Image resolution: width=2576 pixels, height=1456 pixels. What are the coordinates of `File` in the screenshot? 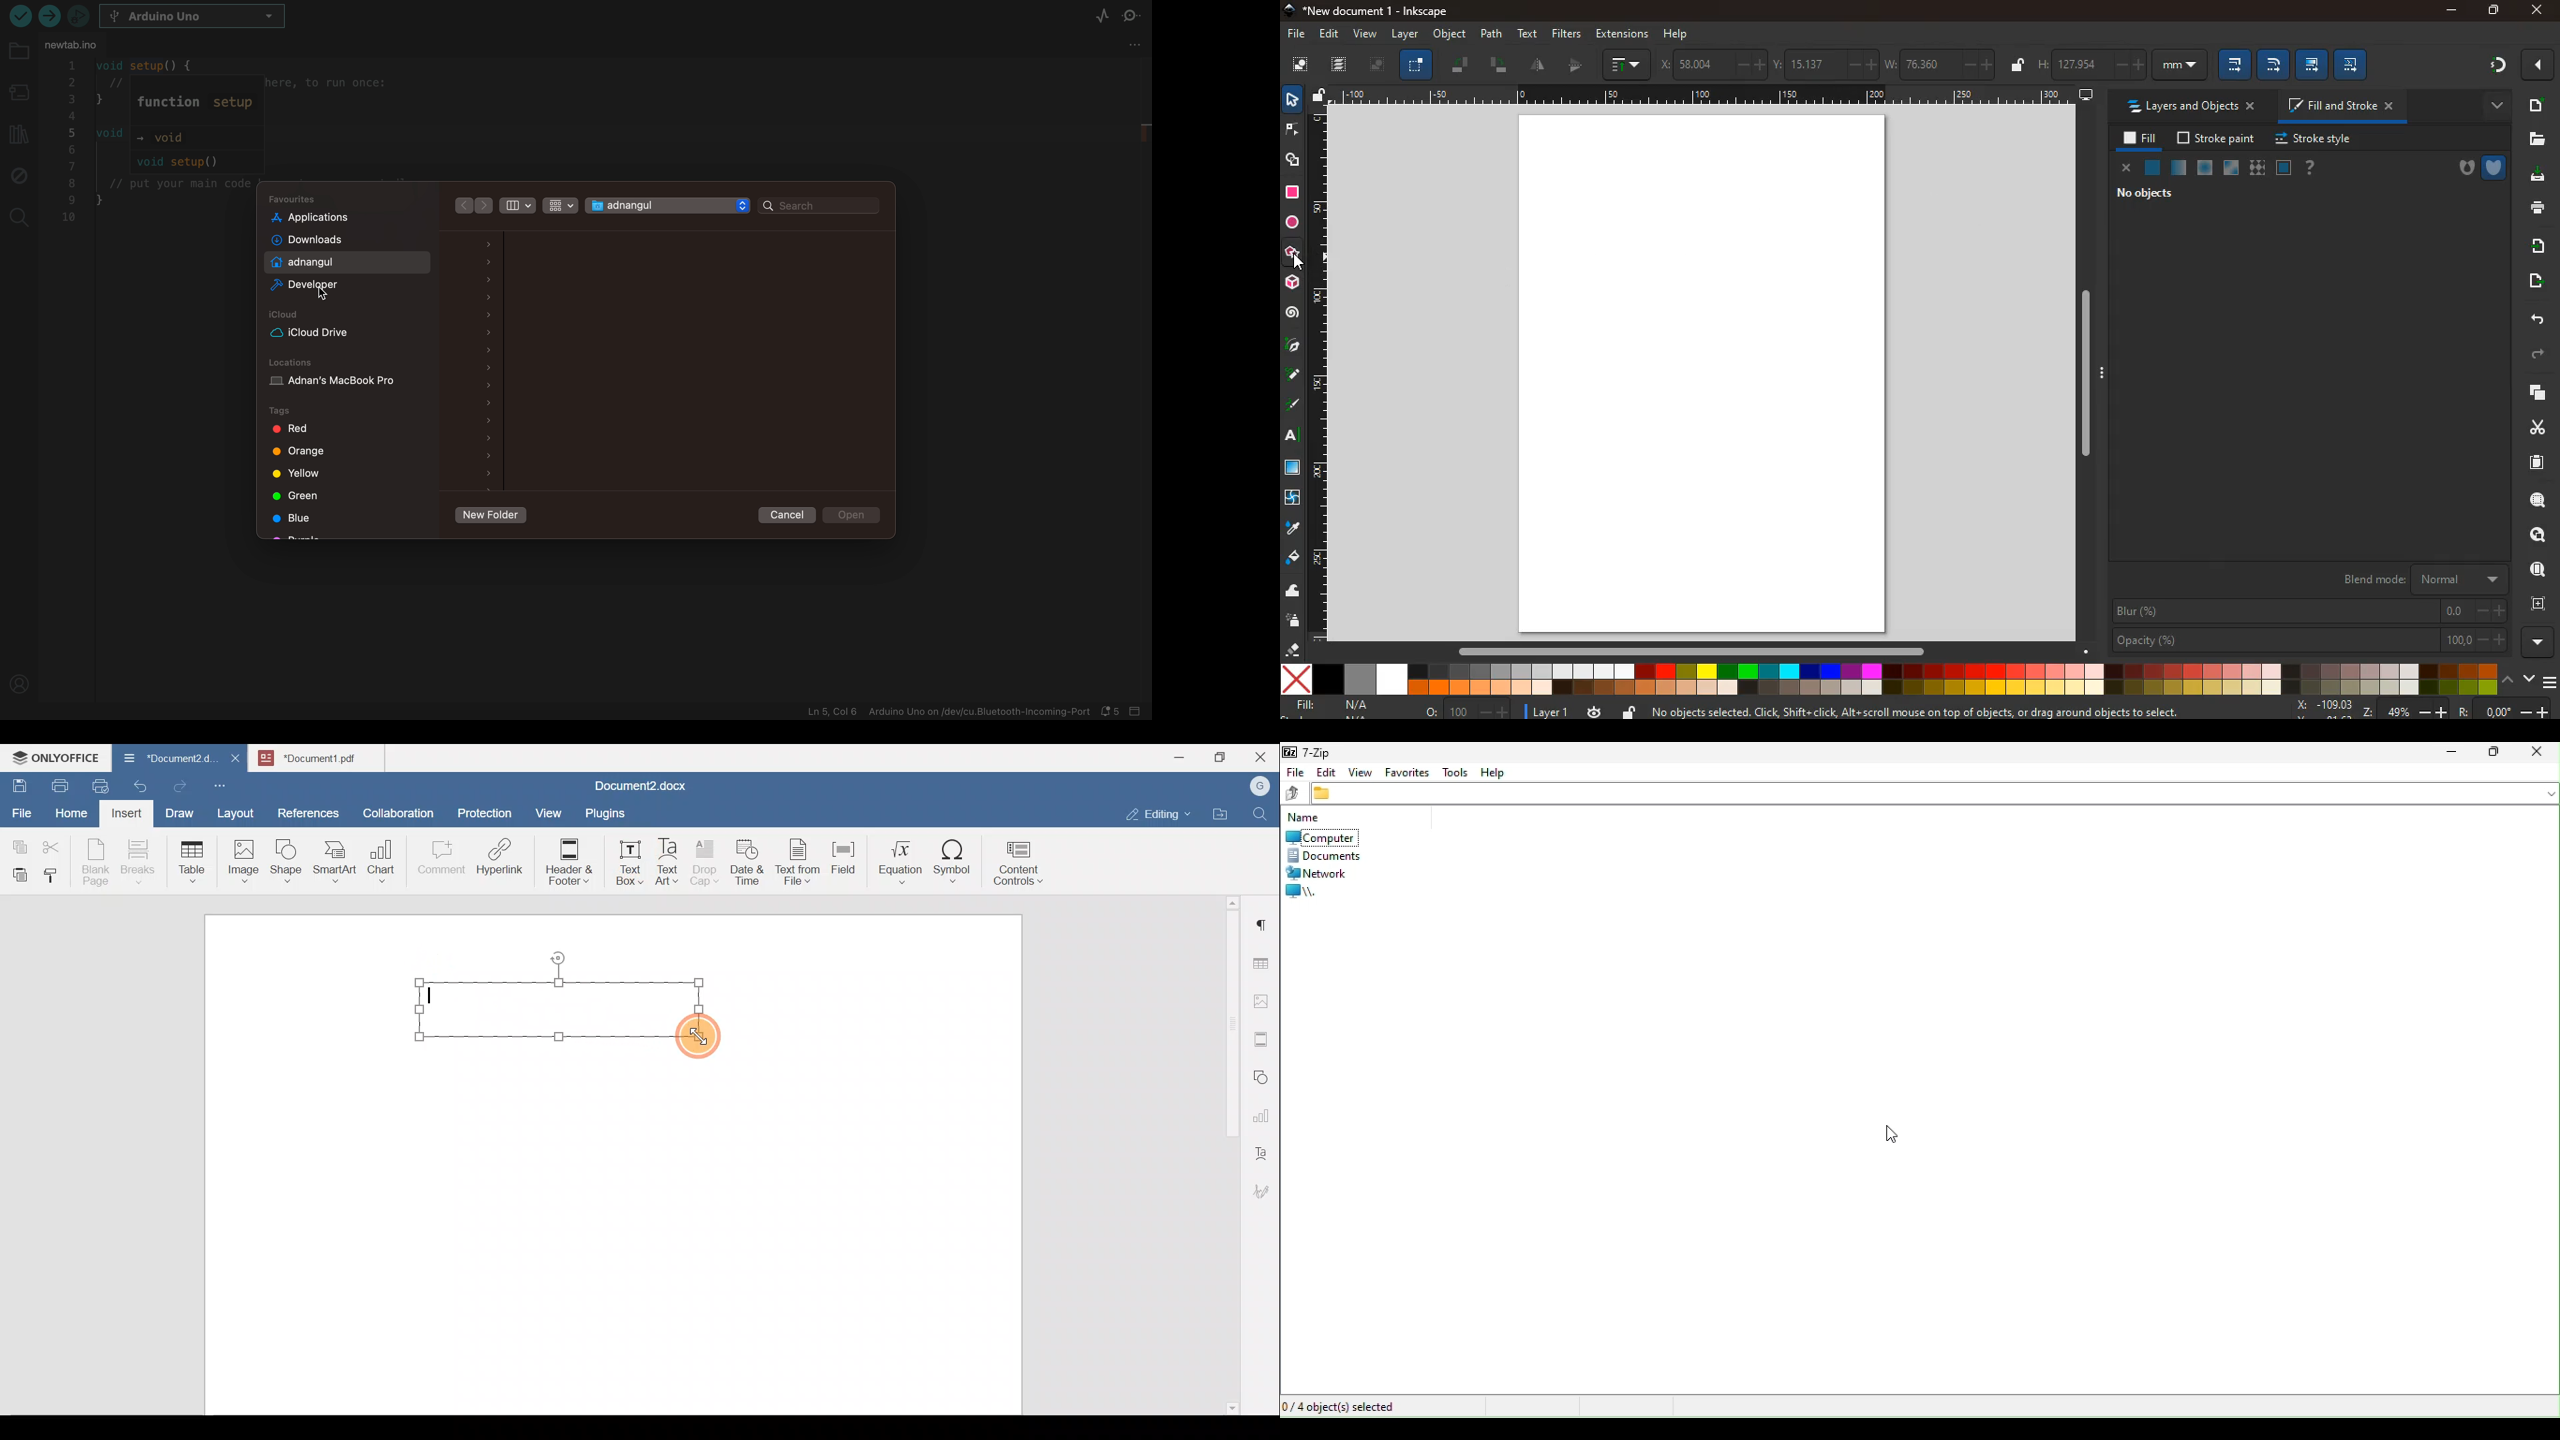 It's located at (23, 809).